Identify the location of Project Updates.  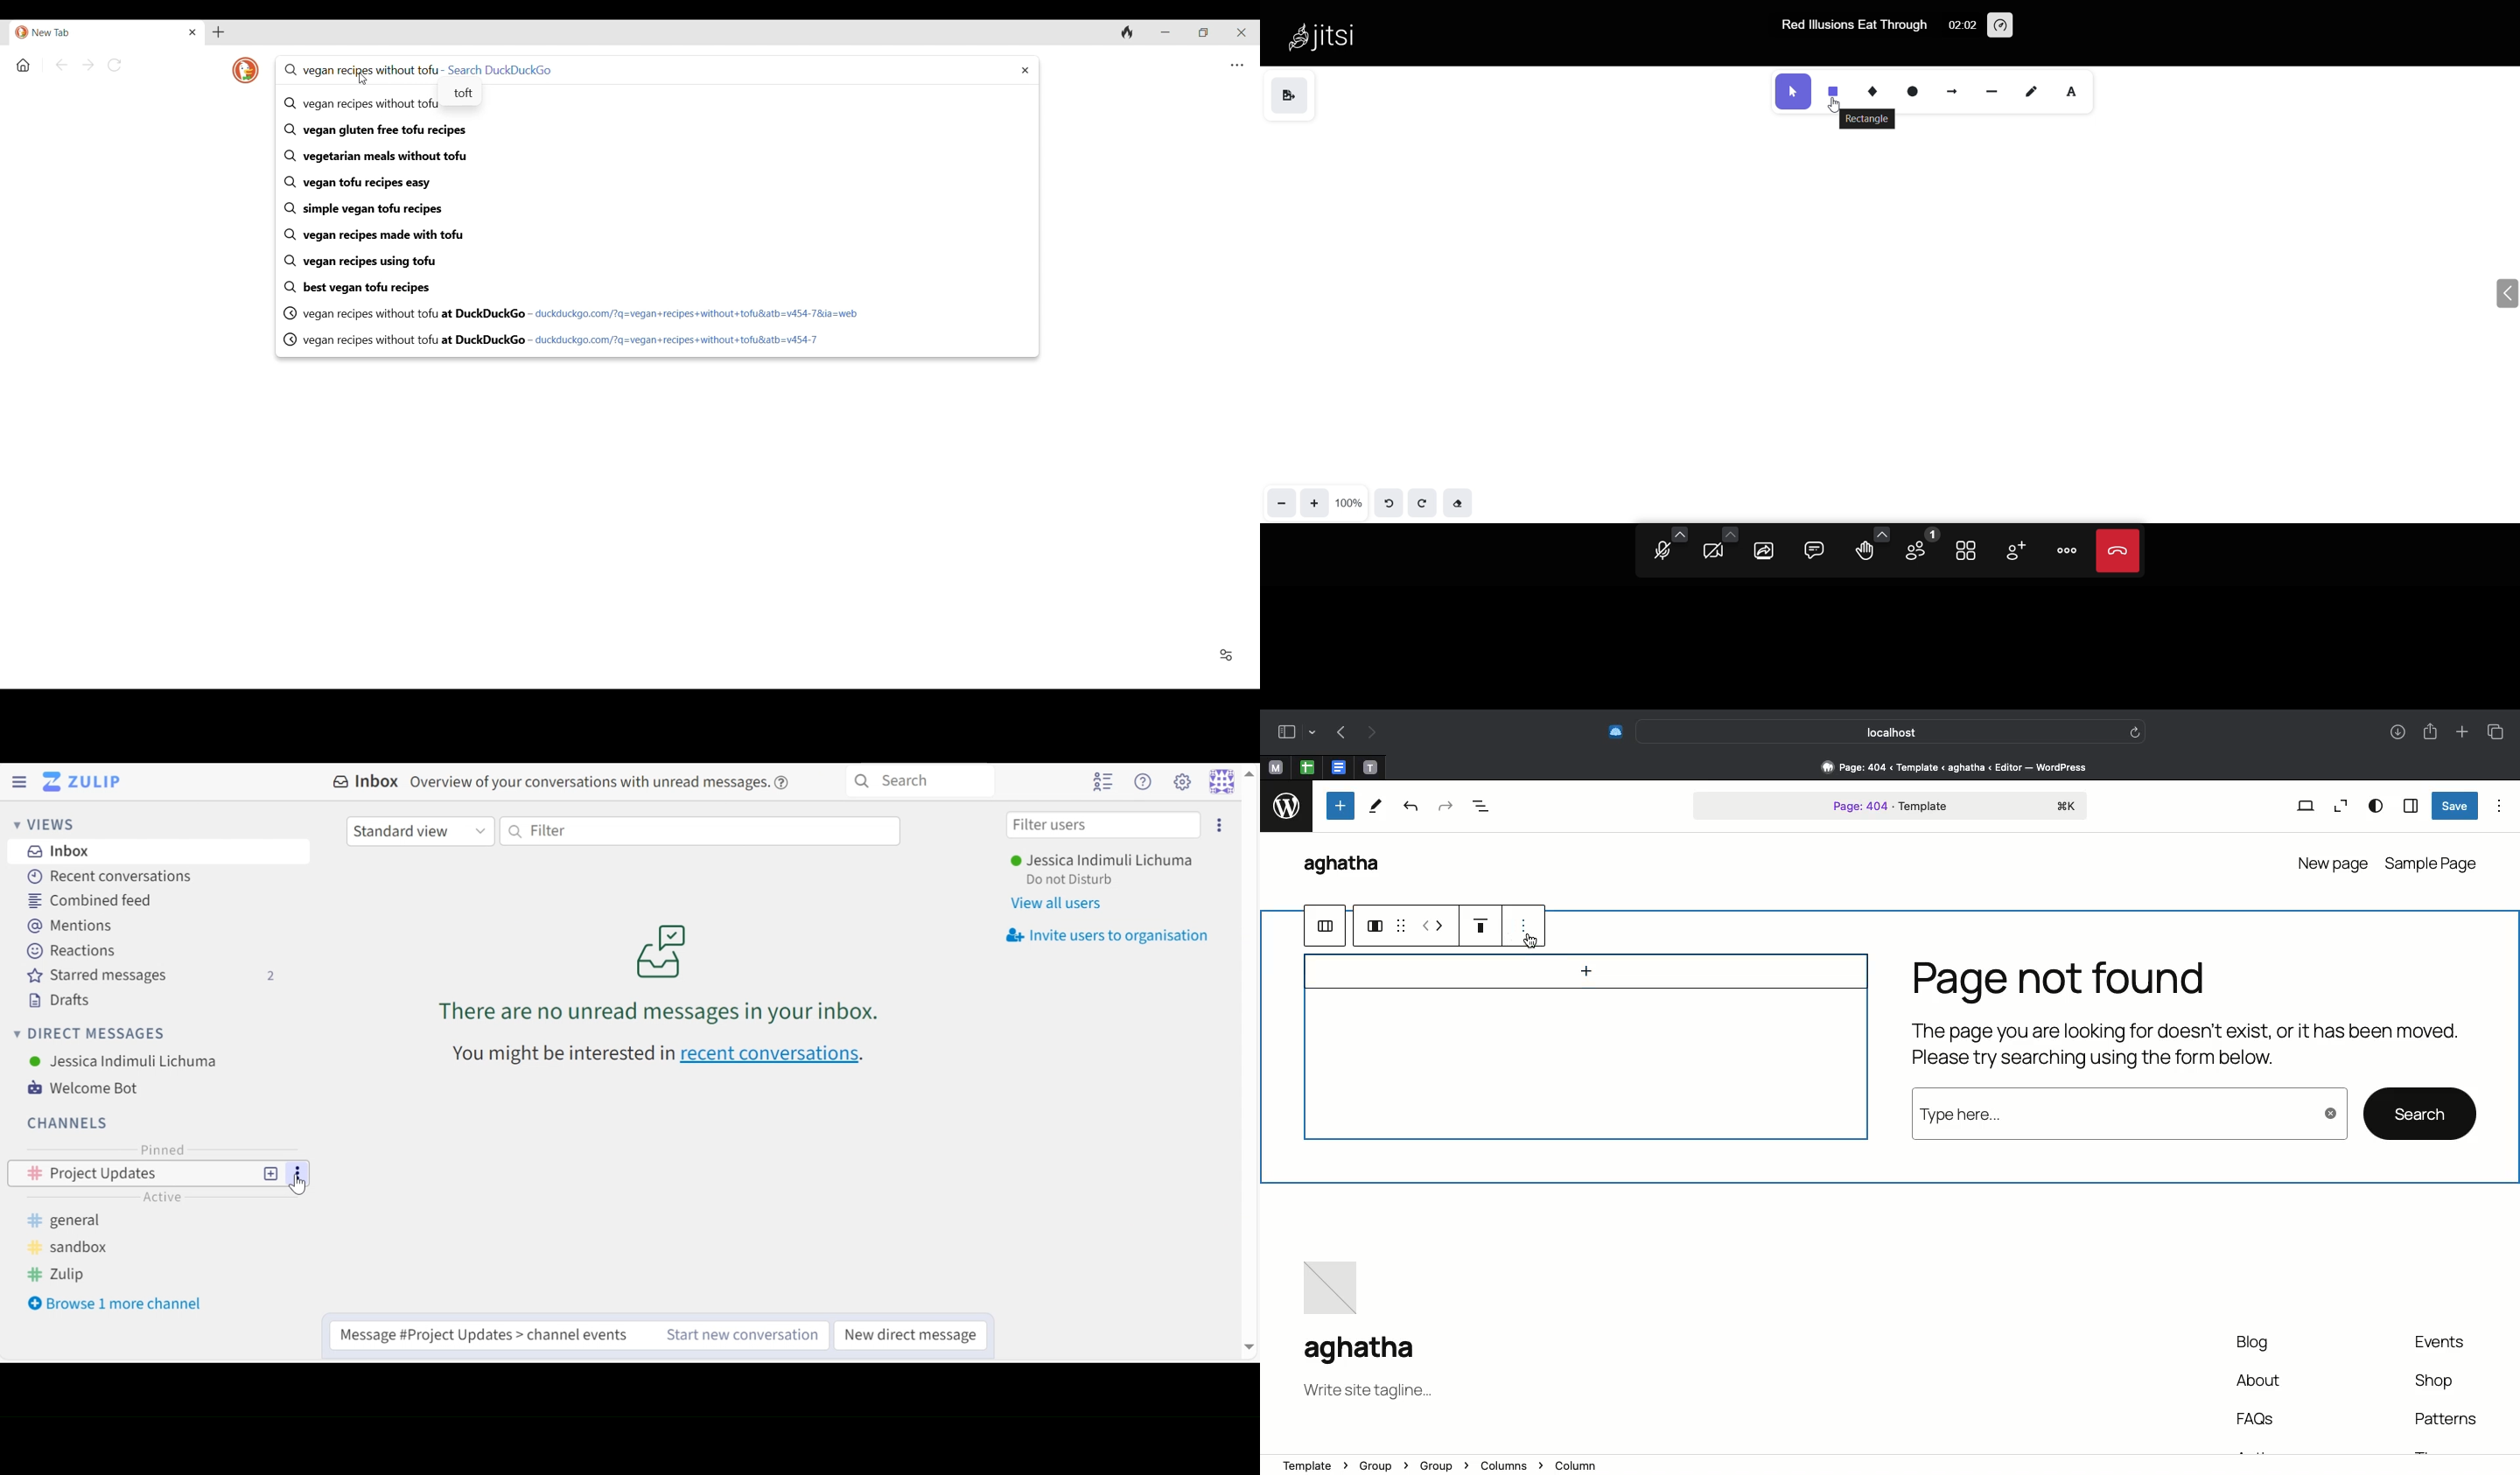
(118, 1174).